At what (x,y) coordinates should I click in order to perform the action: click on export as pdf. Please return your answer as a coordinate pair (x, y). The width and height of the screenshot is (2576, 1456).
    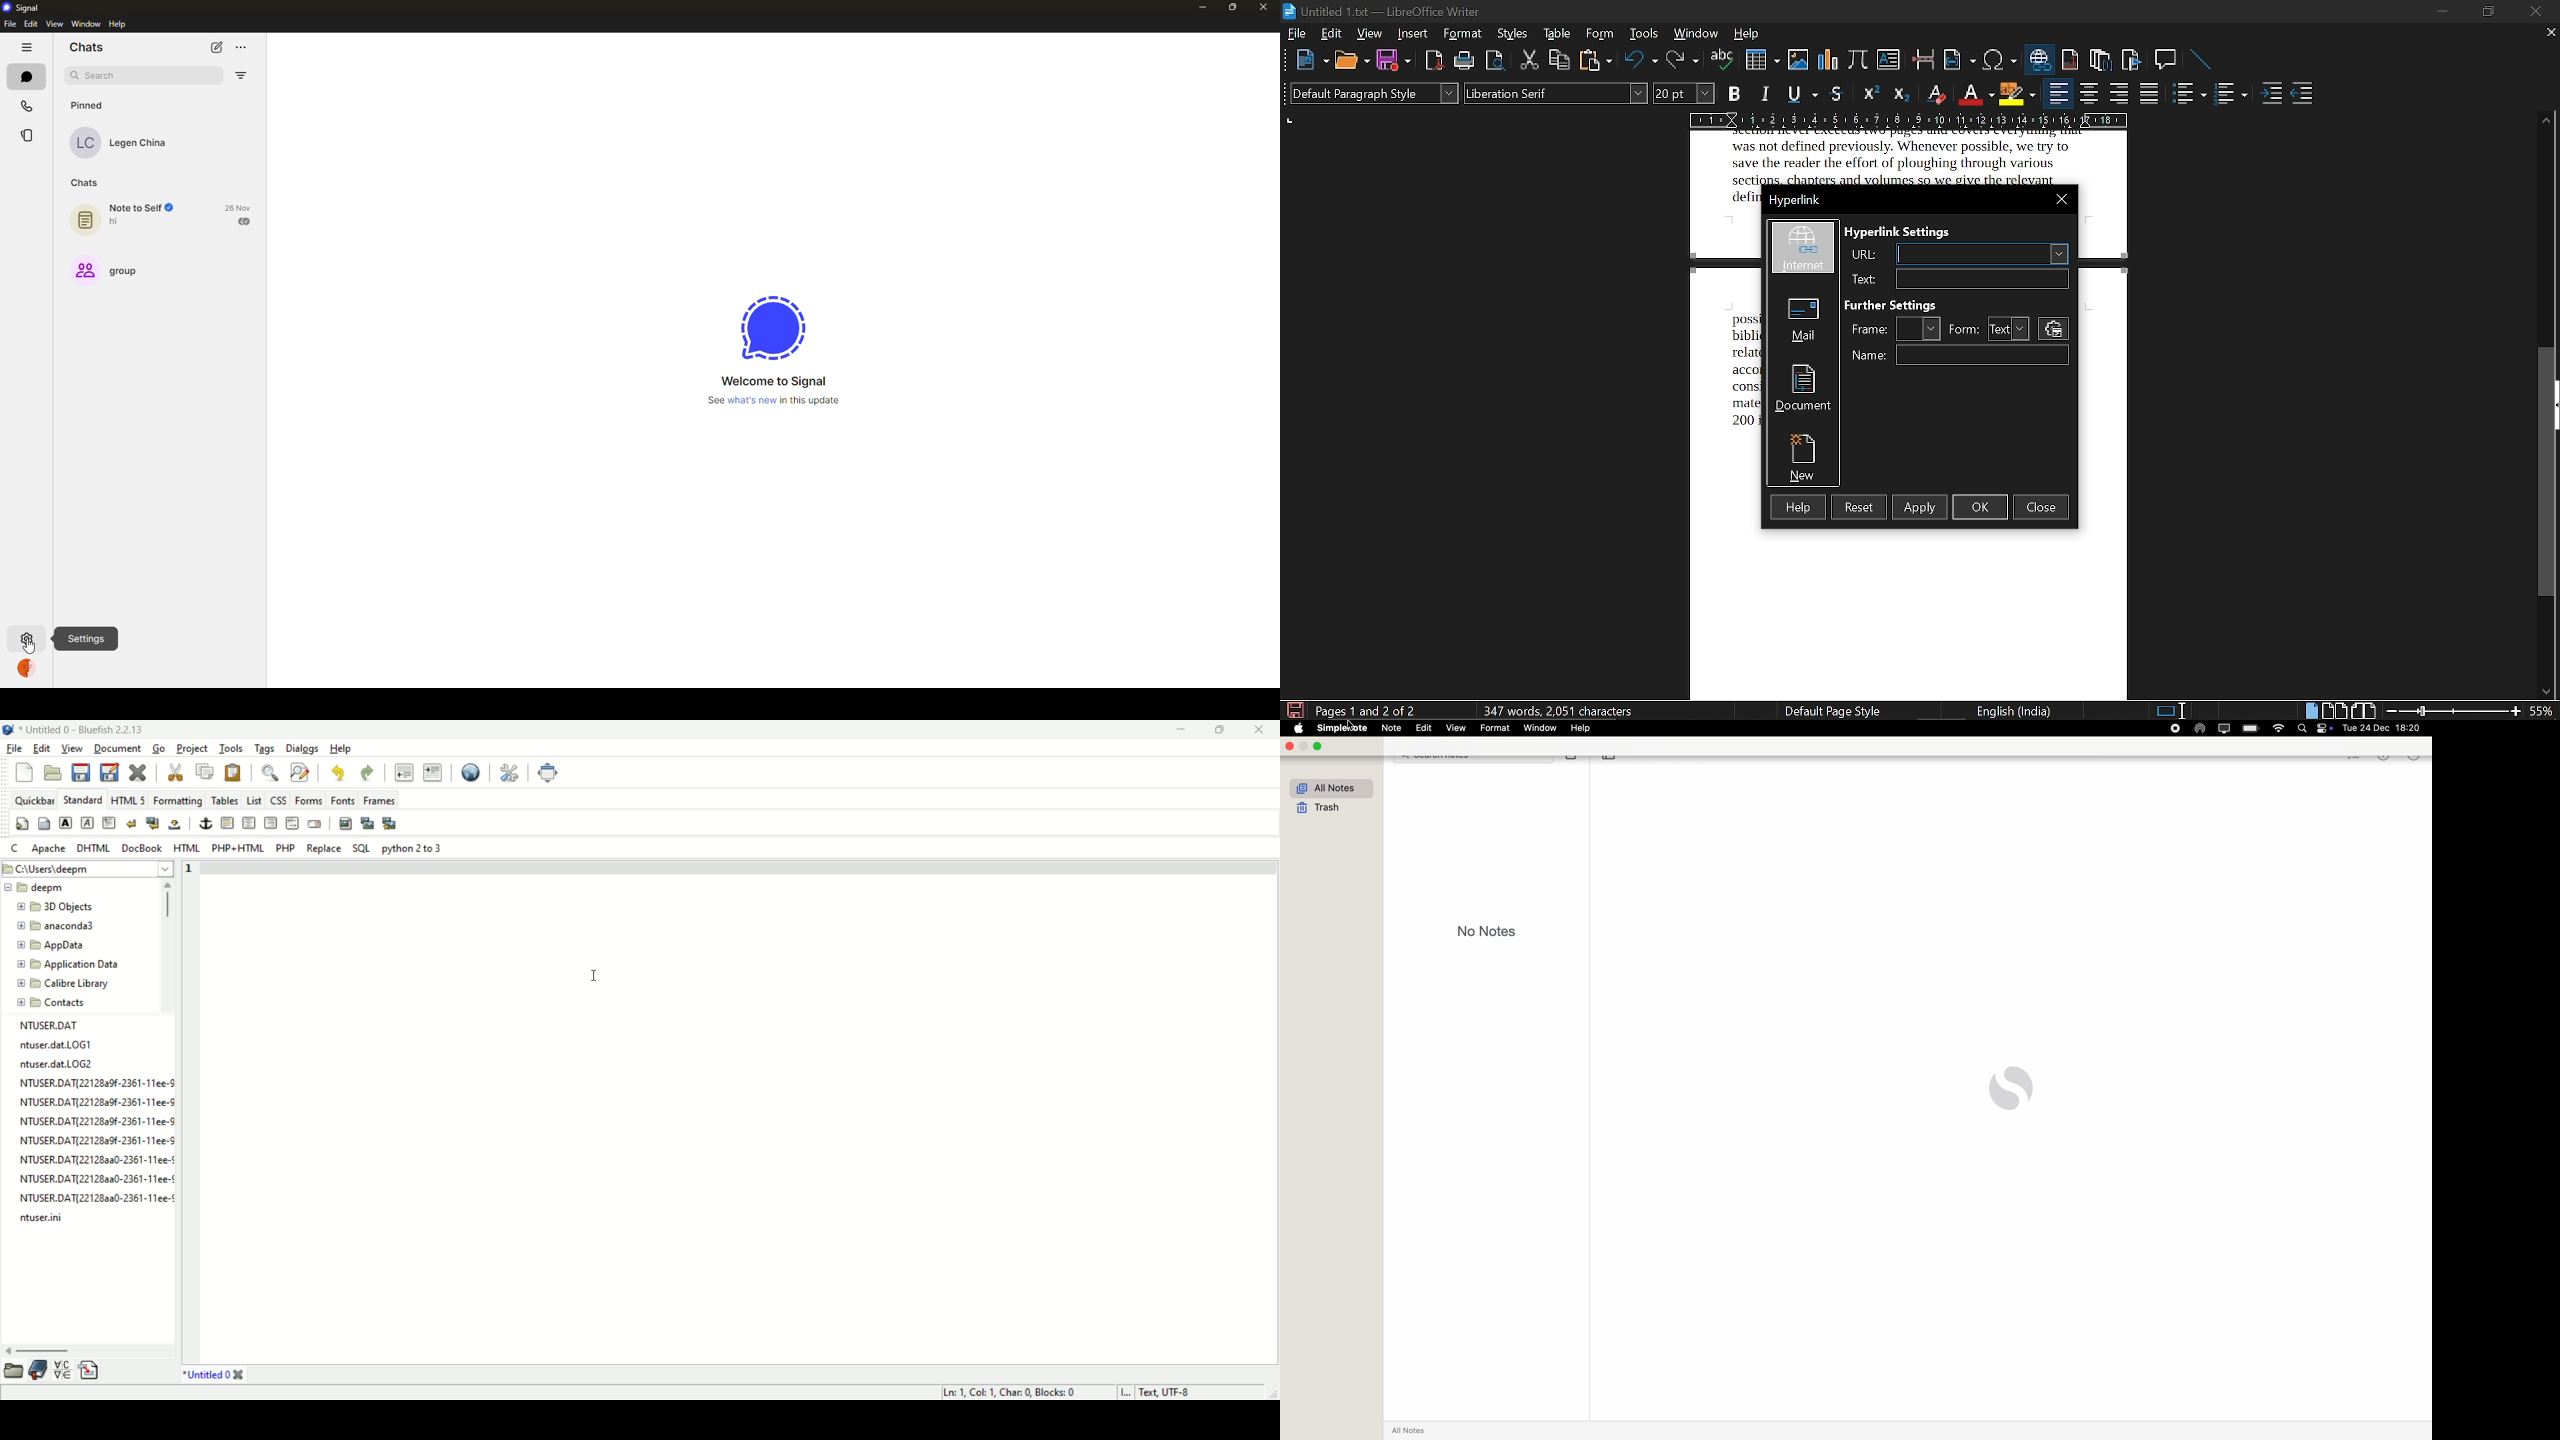
    Looking at the image, I should click on (1430, 62).